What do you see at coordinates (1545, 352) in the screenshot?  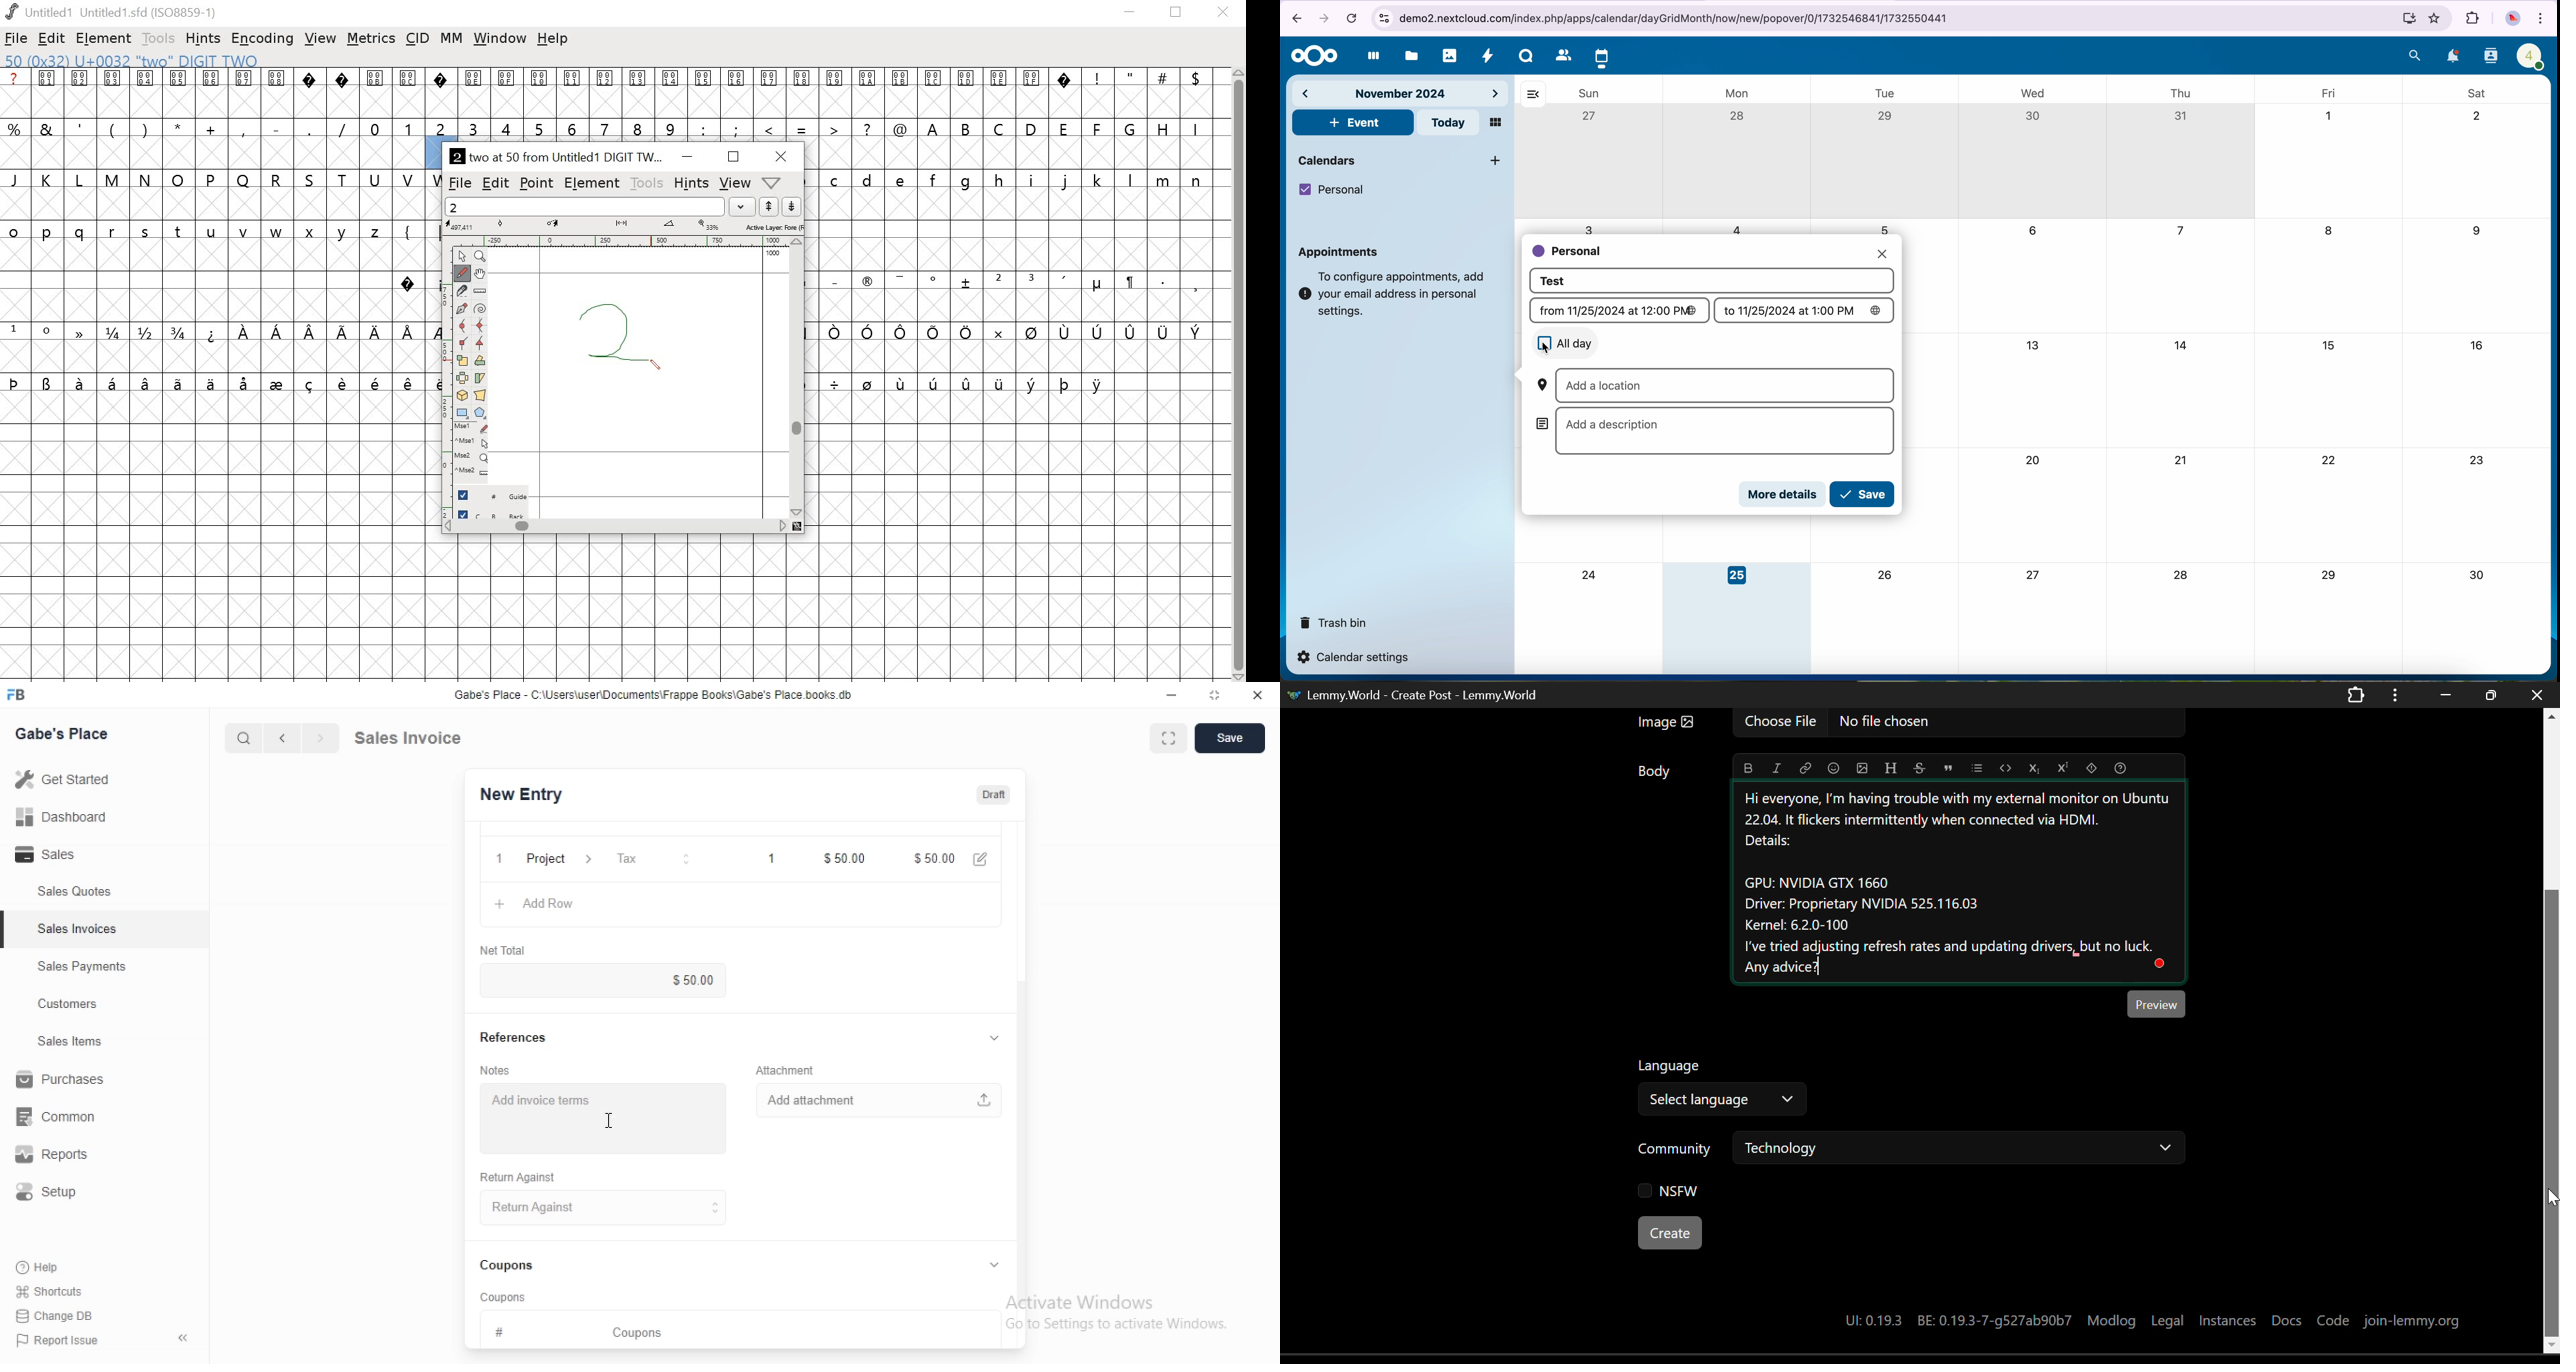 I see `cursor` at bounding box center [1545, 352].